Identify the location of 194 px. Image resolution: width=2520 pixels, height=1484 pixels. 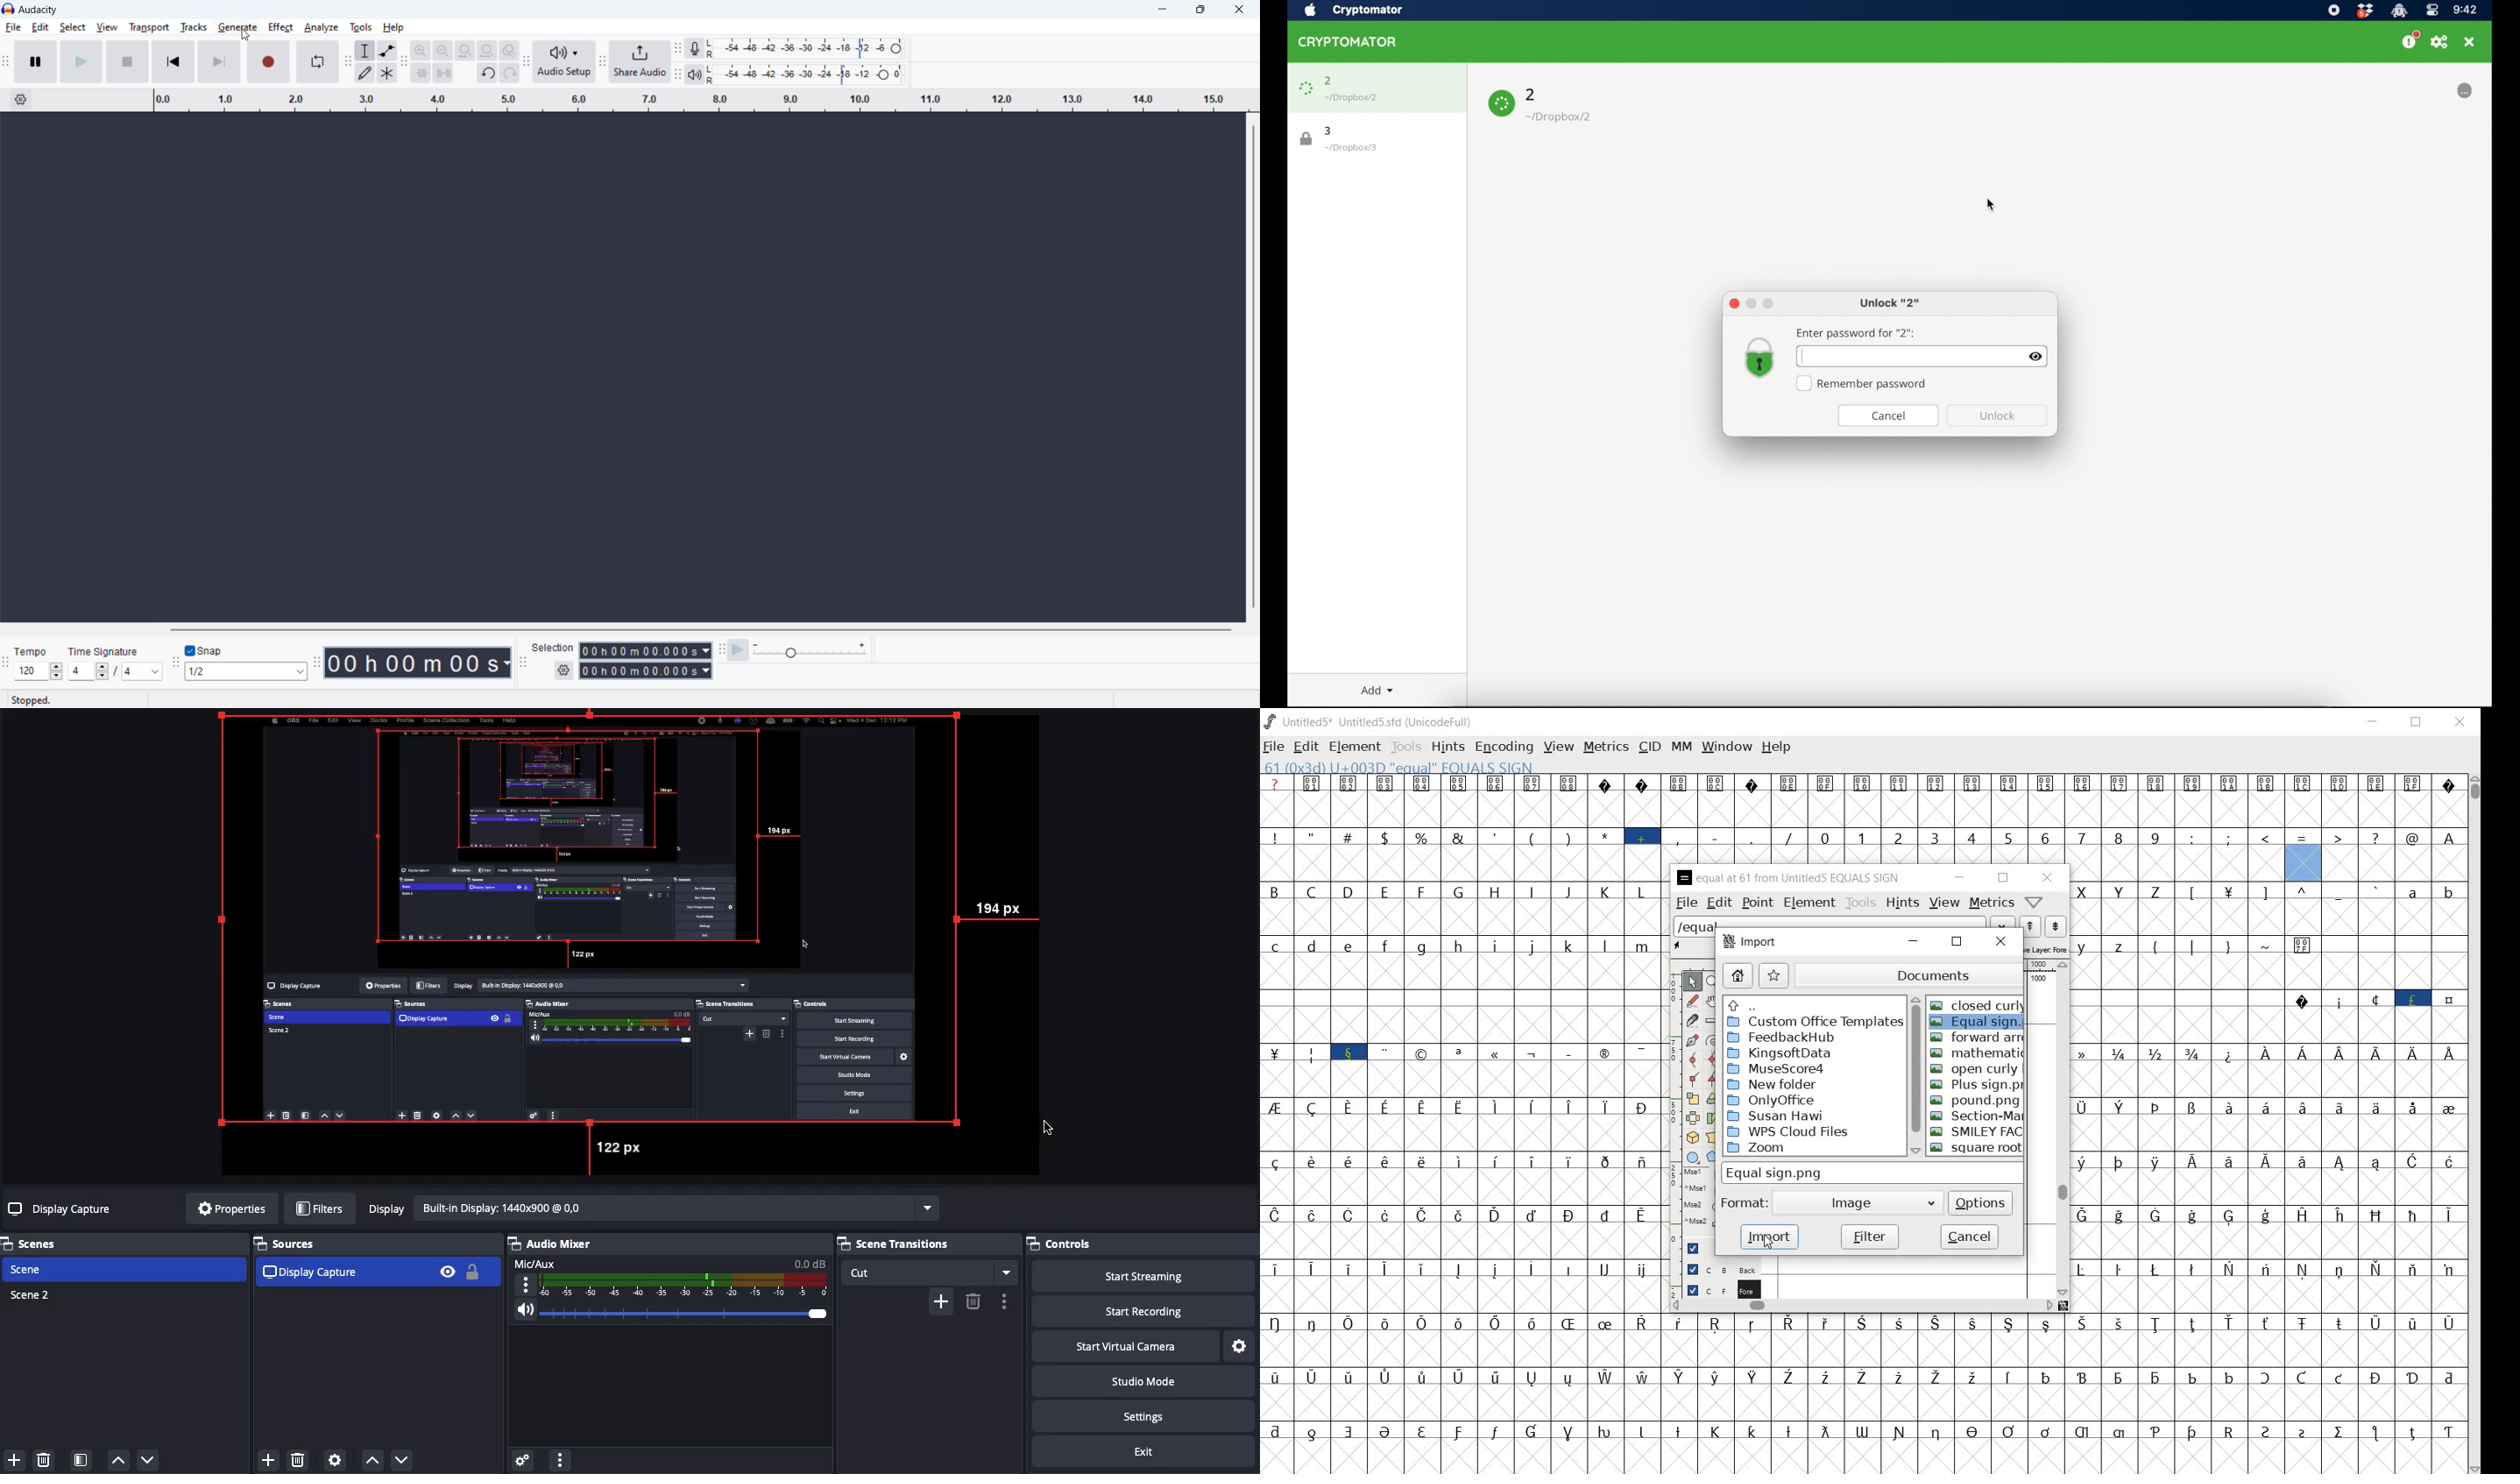
(1003, 909).